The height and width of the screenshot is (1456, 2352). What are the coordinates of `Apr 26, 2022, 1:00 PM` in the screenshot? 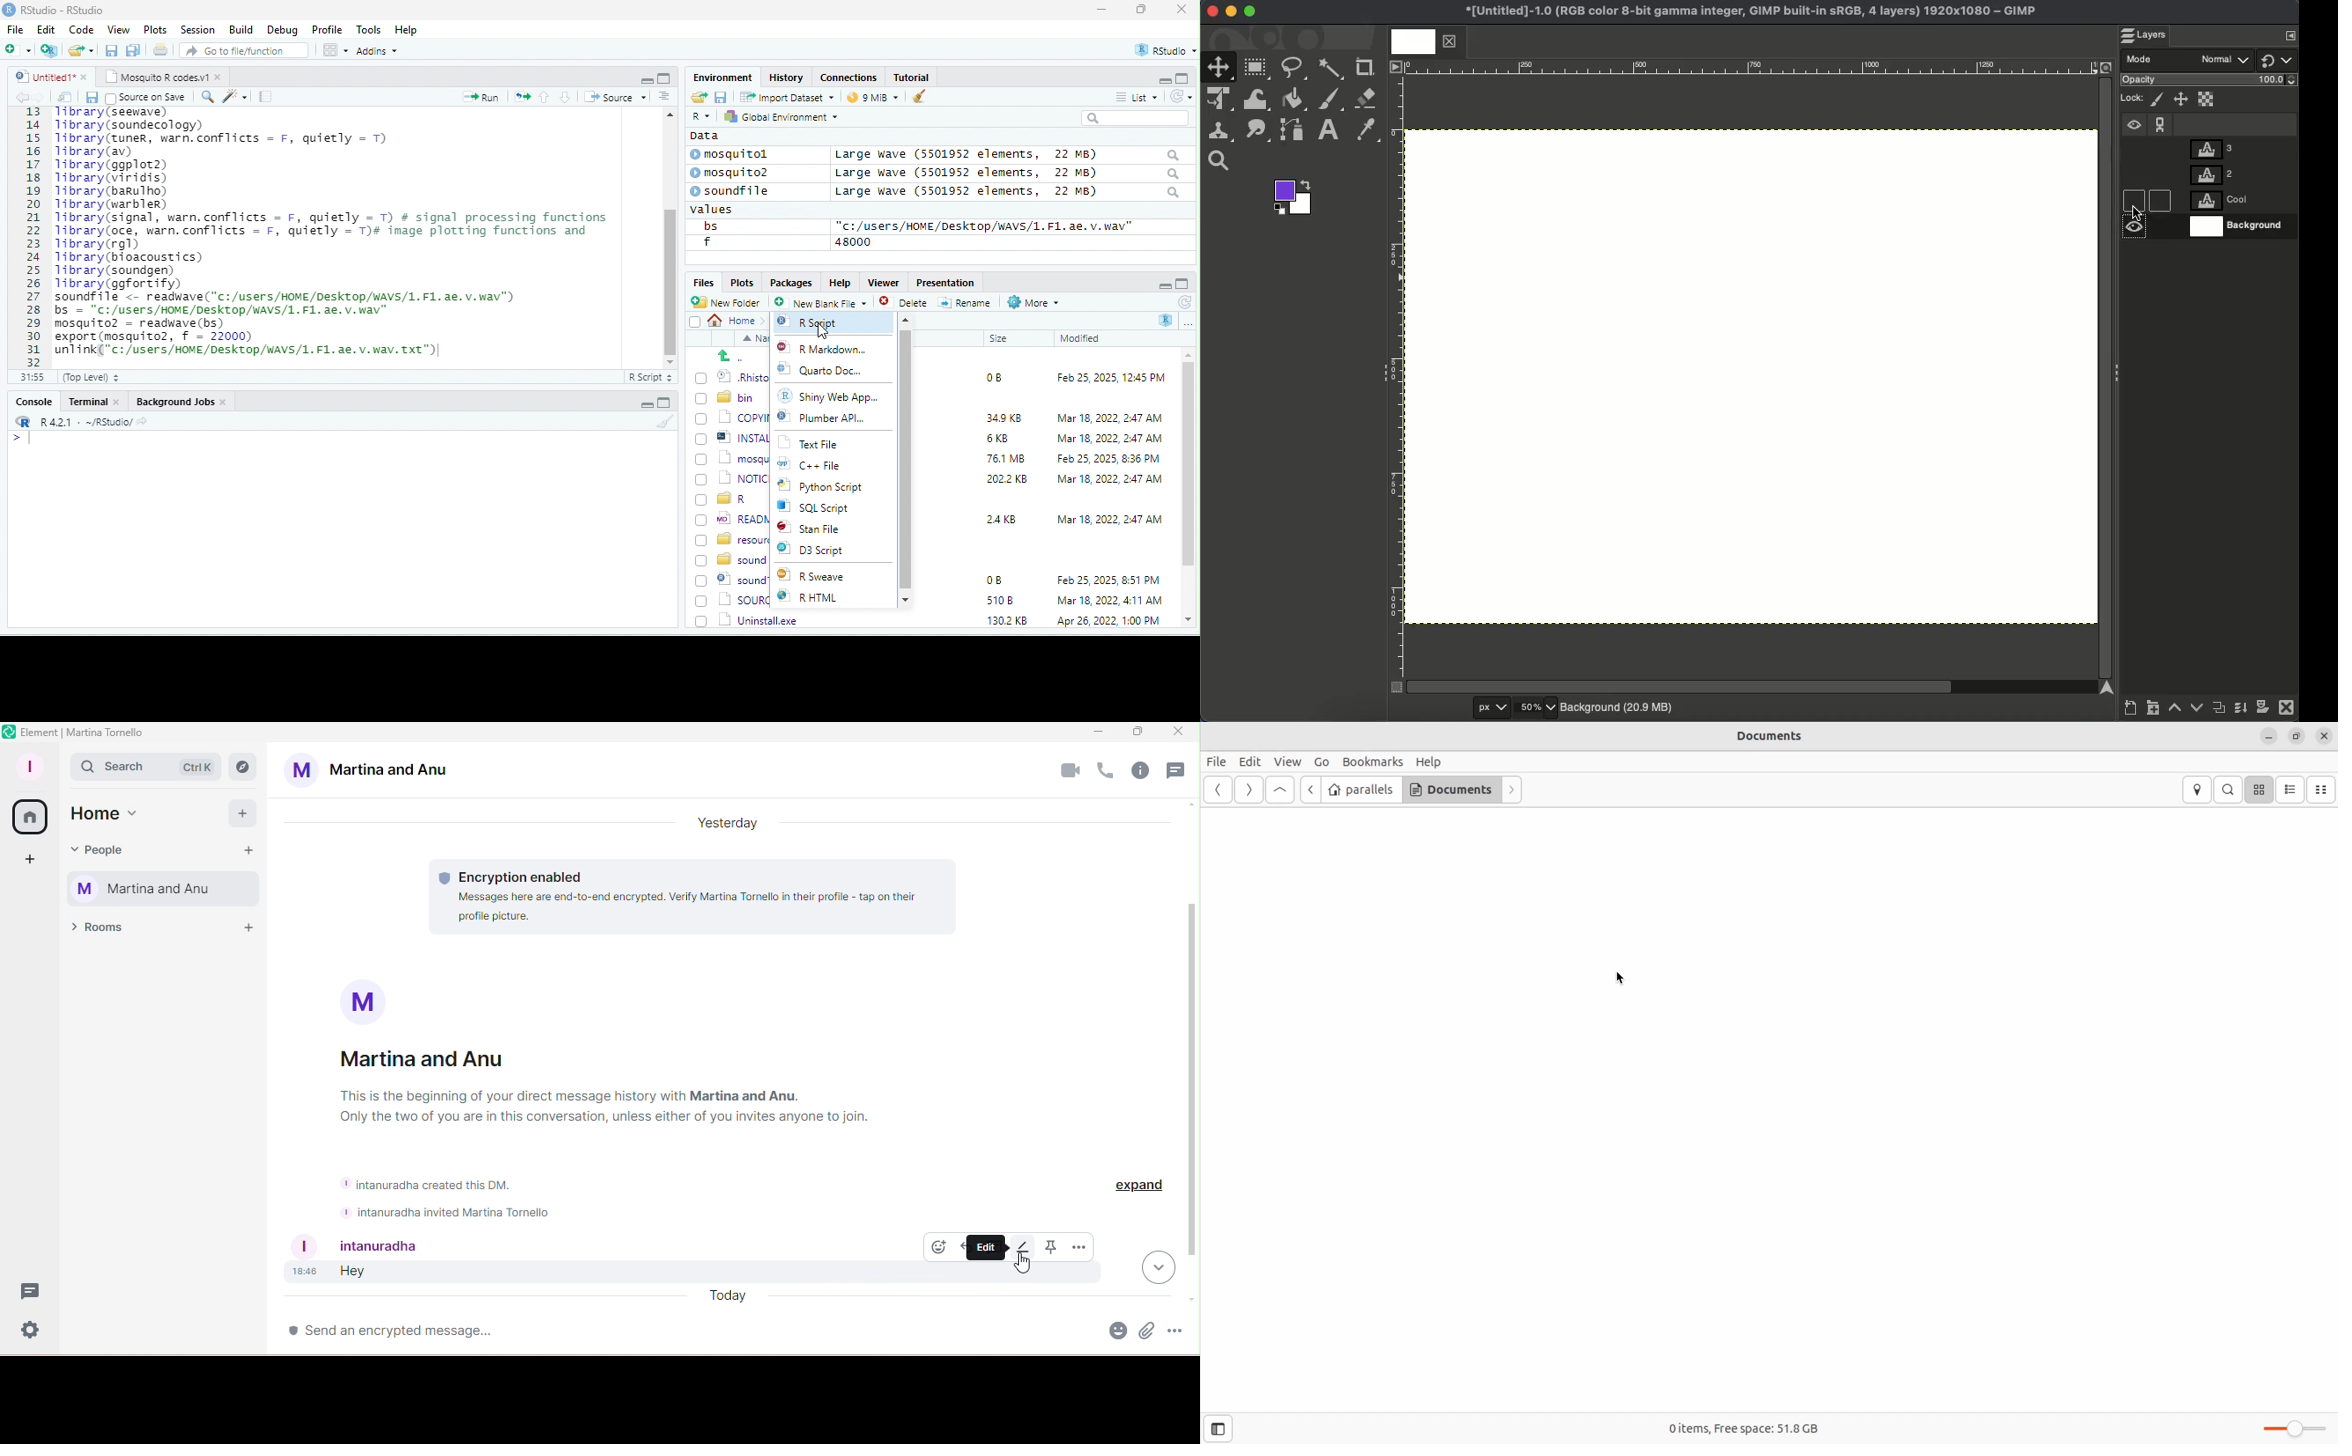 It's located at (1110, 622).